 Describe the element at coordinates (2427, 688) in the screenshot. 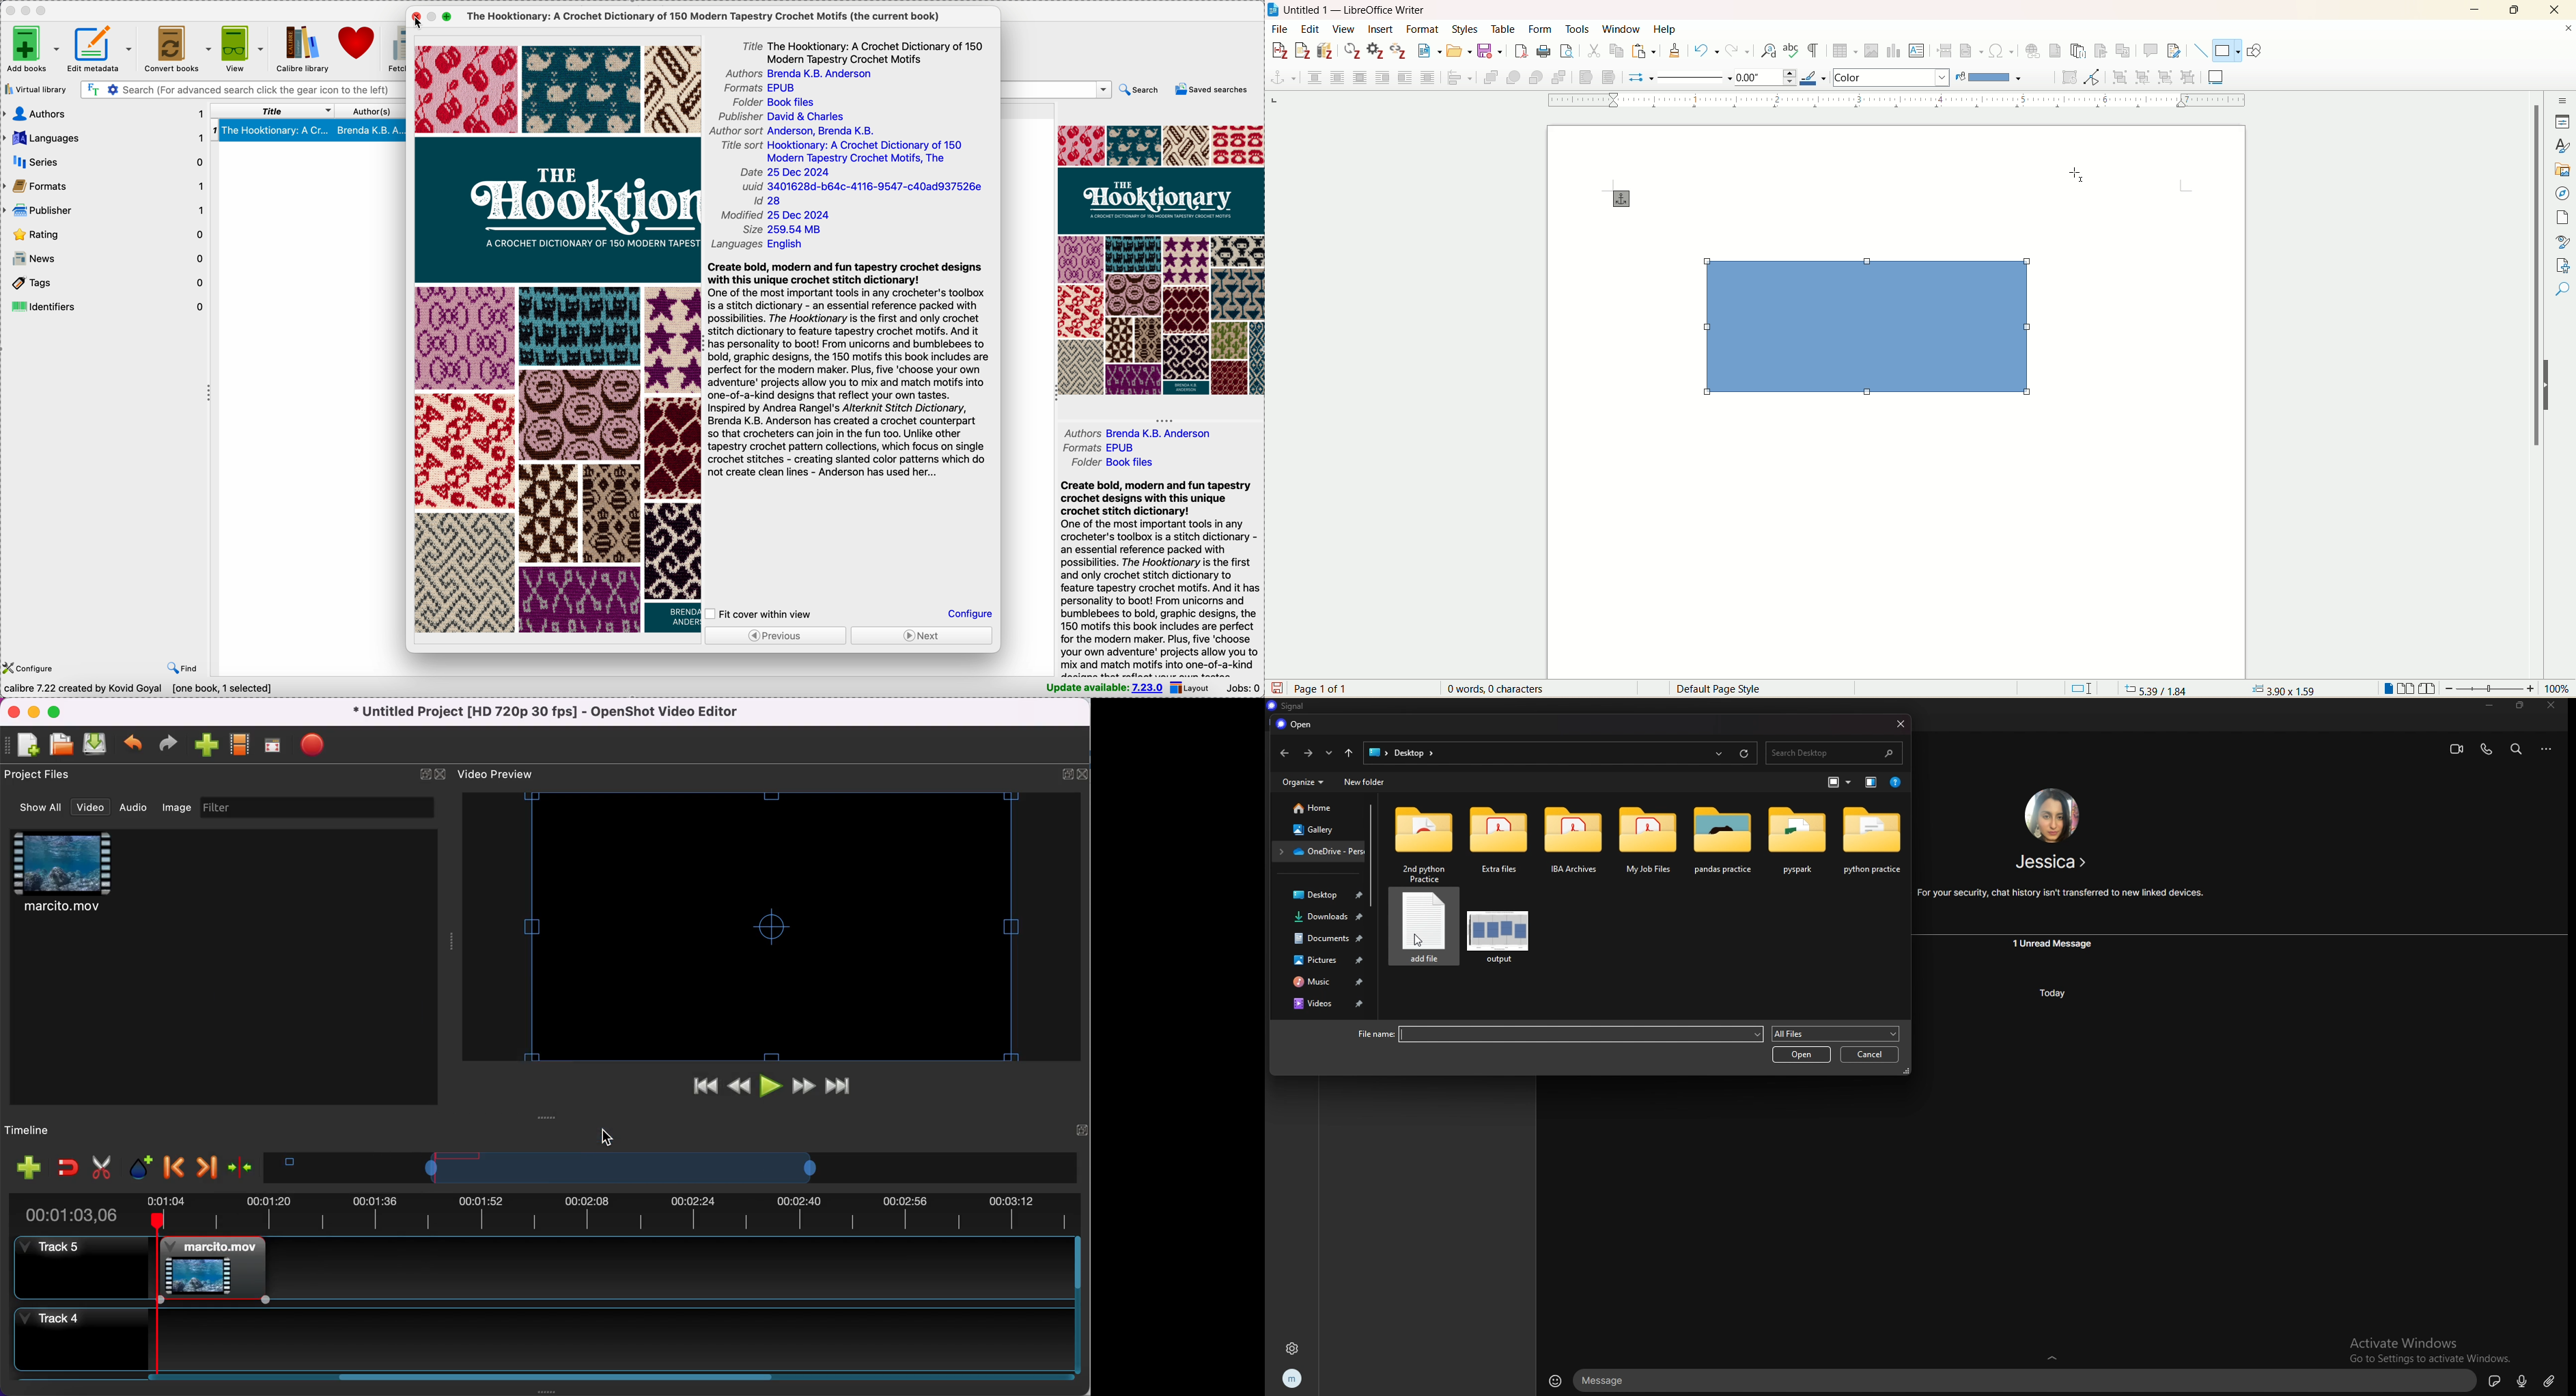

I see `book view` at that location.